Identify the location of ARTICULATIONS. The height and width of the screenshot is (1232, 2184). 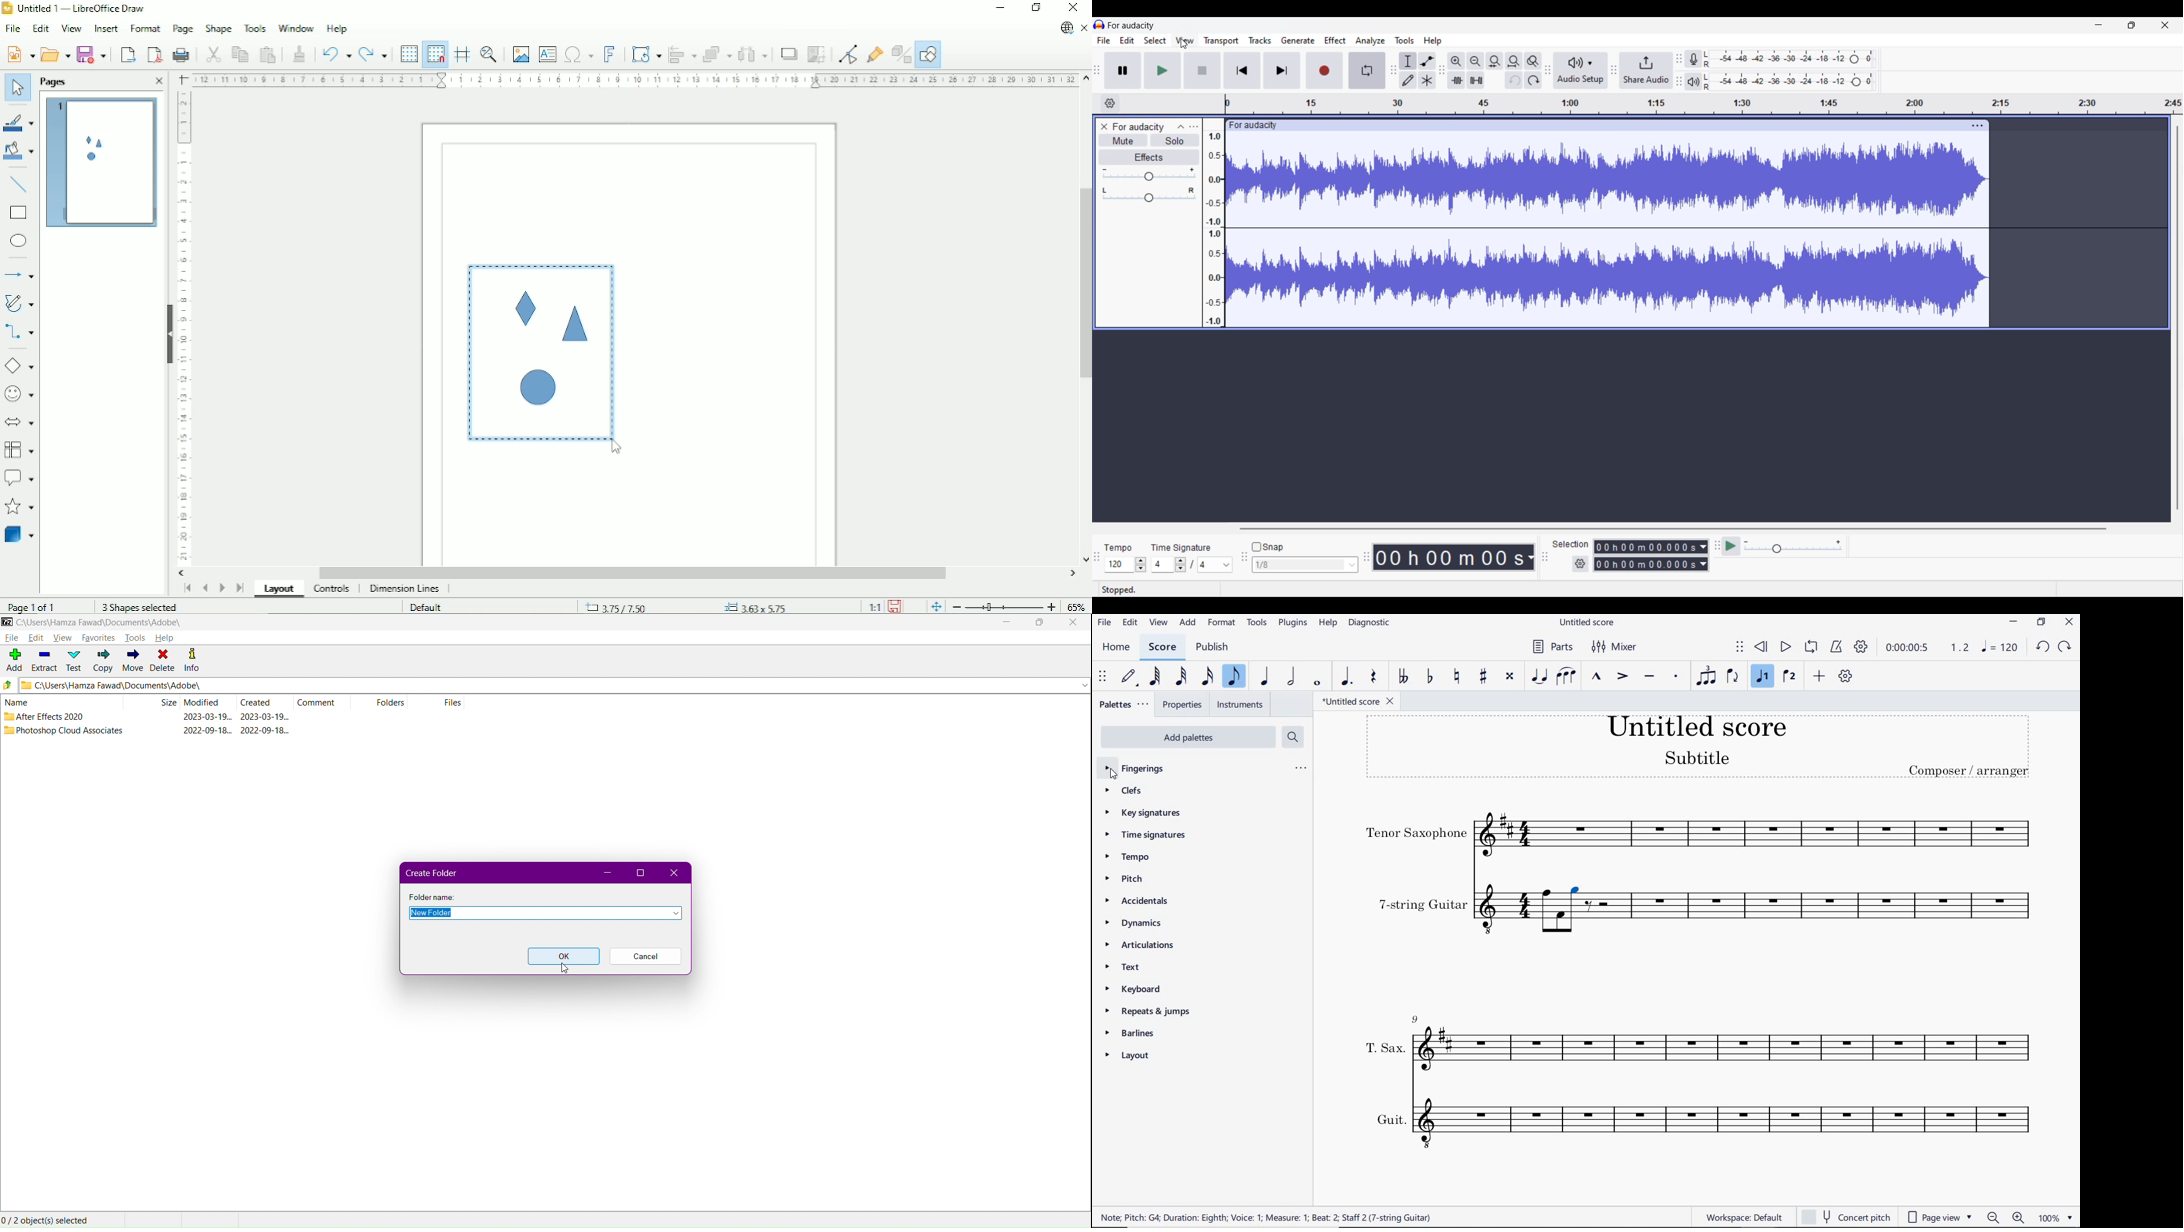
(1138, 945).